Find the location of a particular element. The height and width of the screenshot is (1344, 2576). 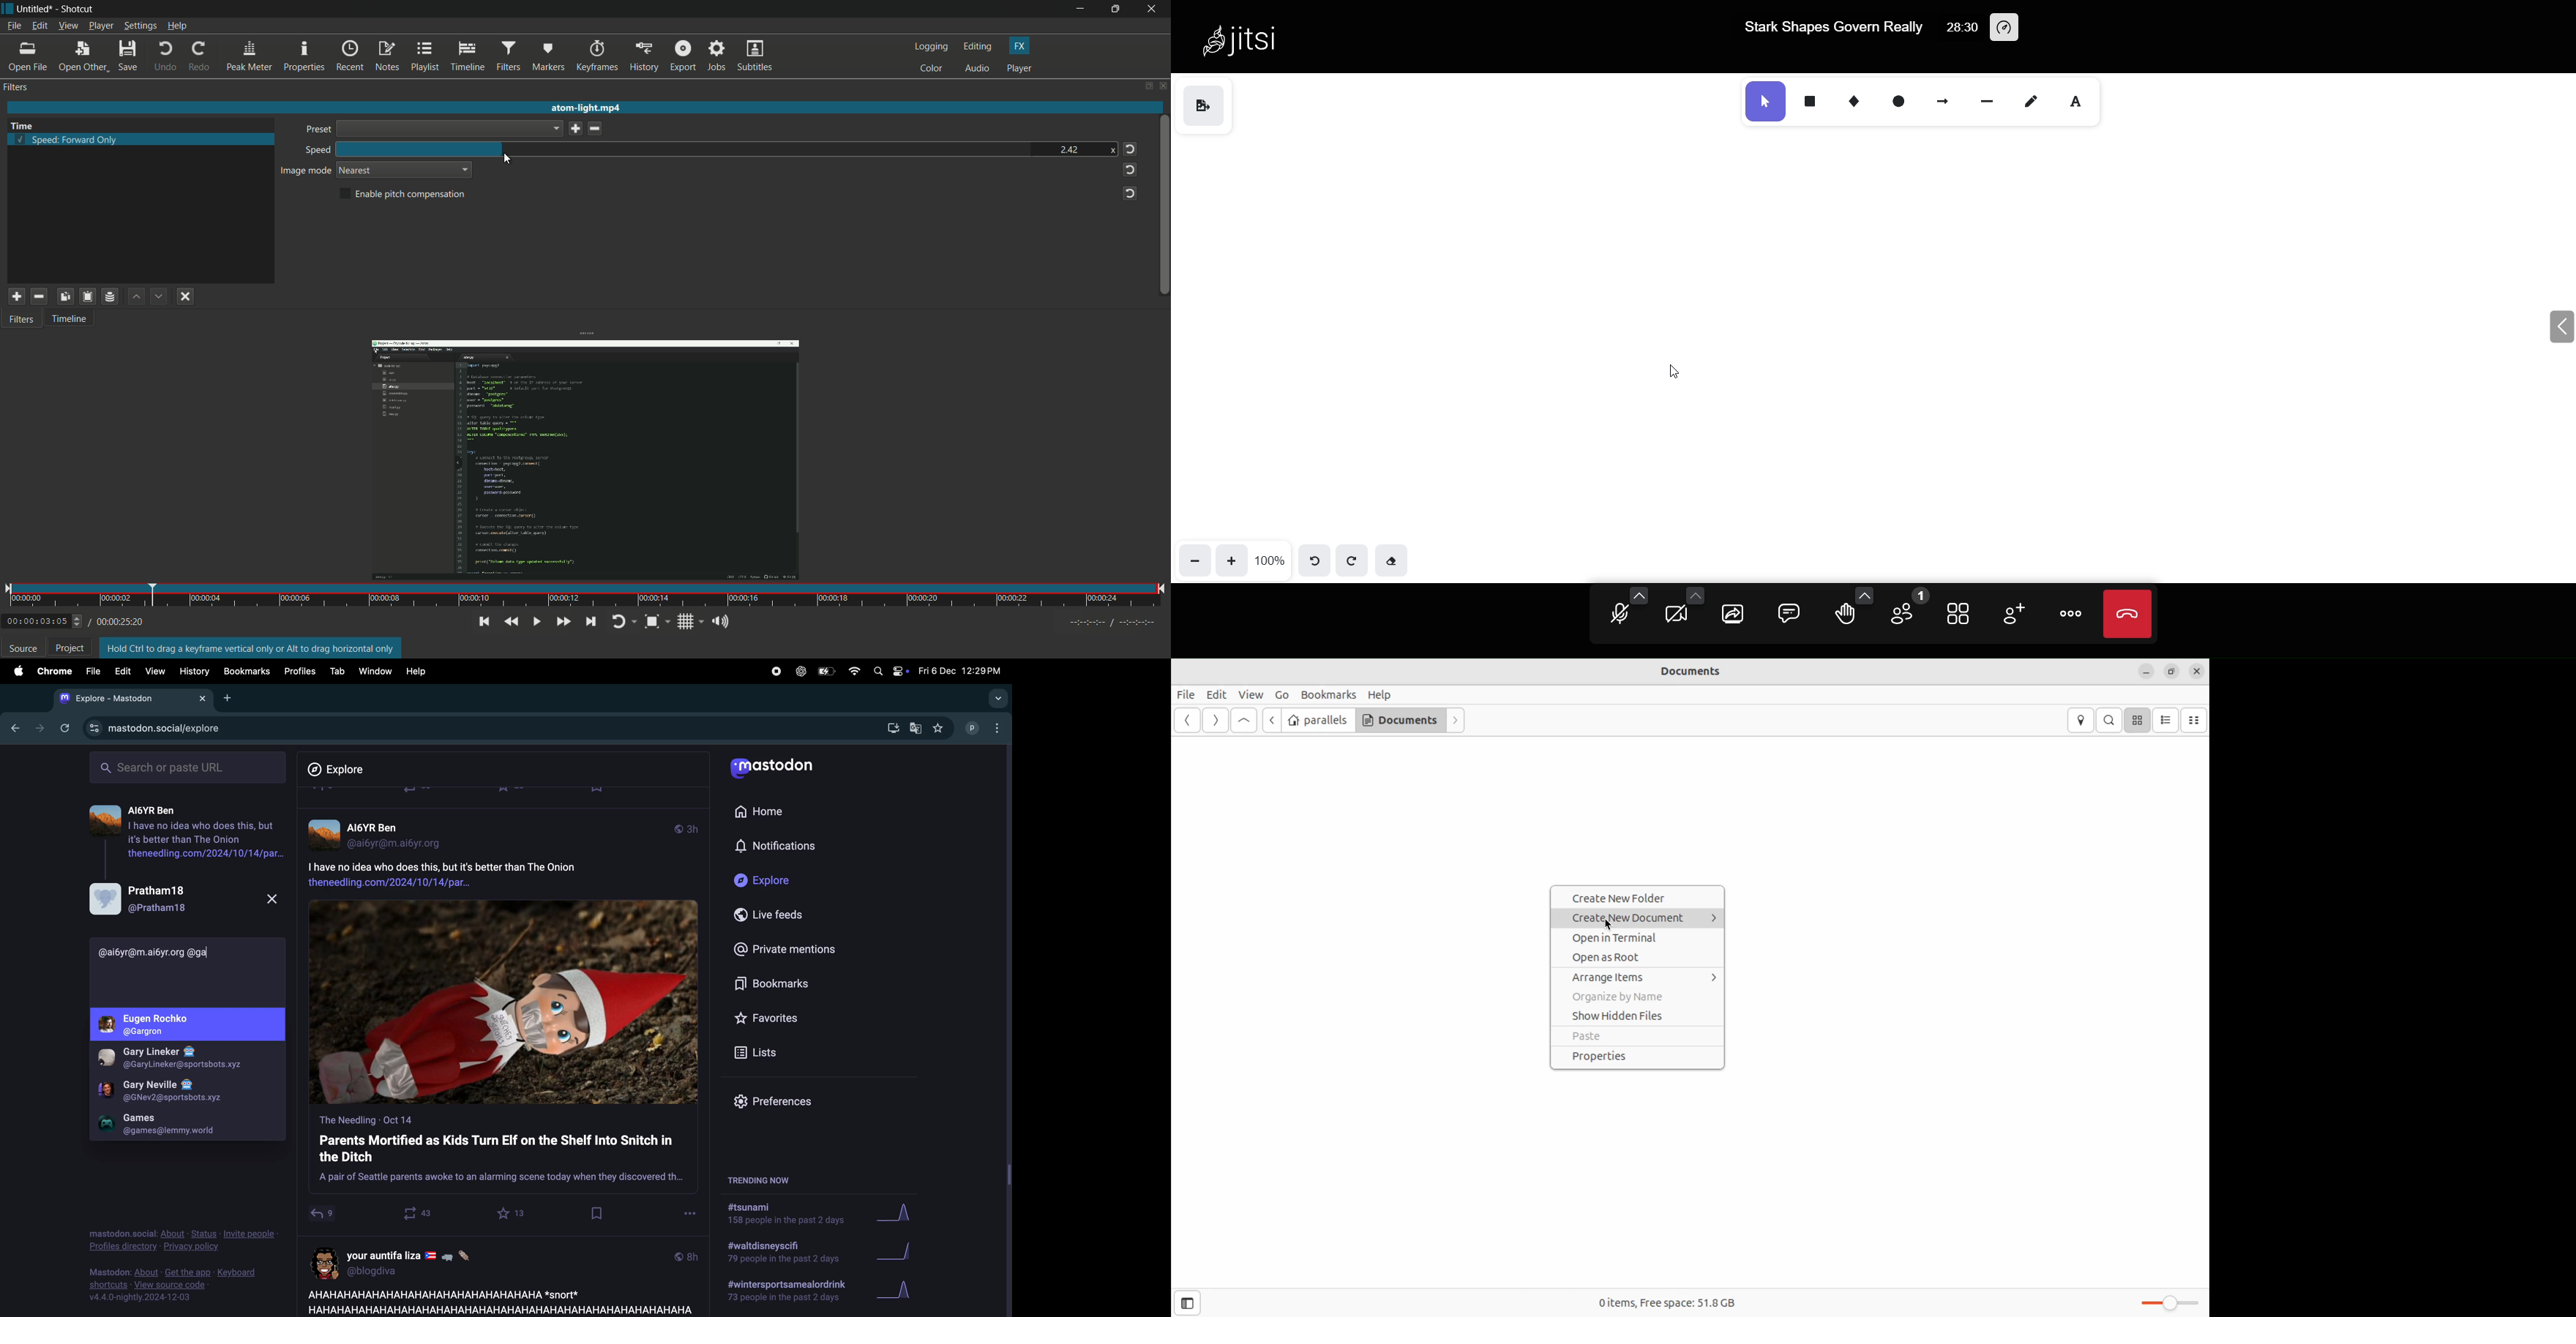

mastodon is located at coordinates (776, 769).